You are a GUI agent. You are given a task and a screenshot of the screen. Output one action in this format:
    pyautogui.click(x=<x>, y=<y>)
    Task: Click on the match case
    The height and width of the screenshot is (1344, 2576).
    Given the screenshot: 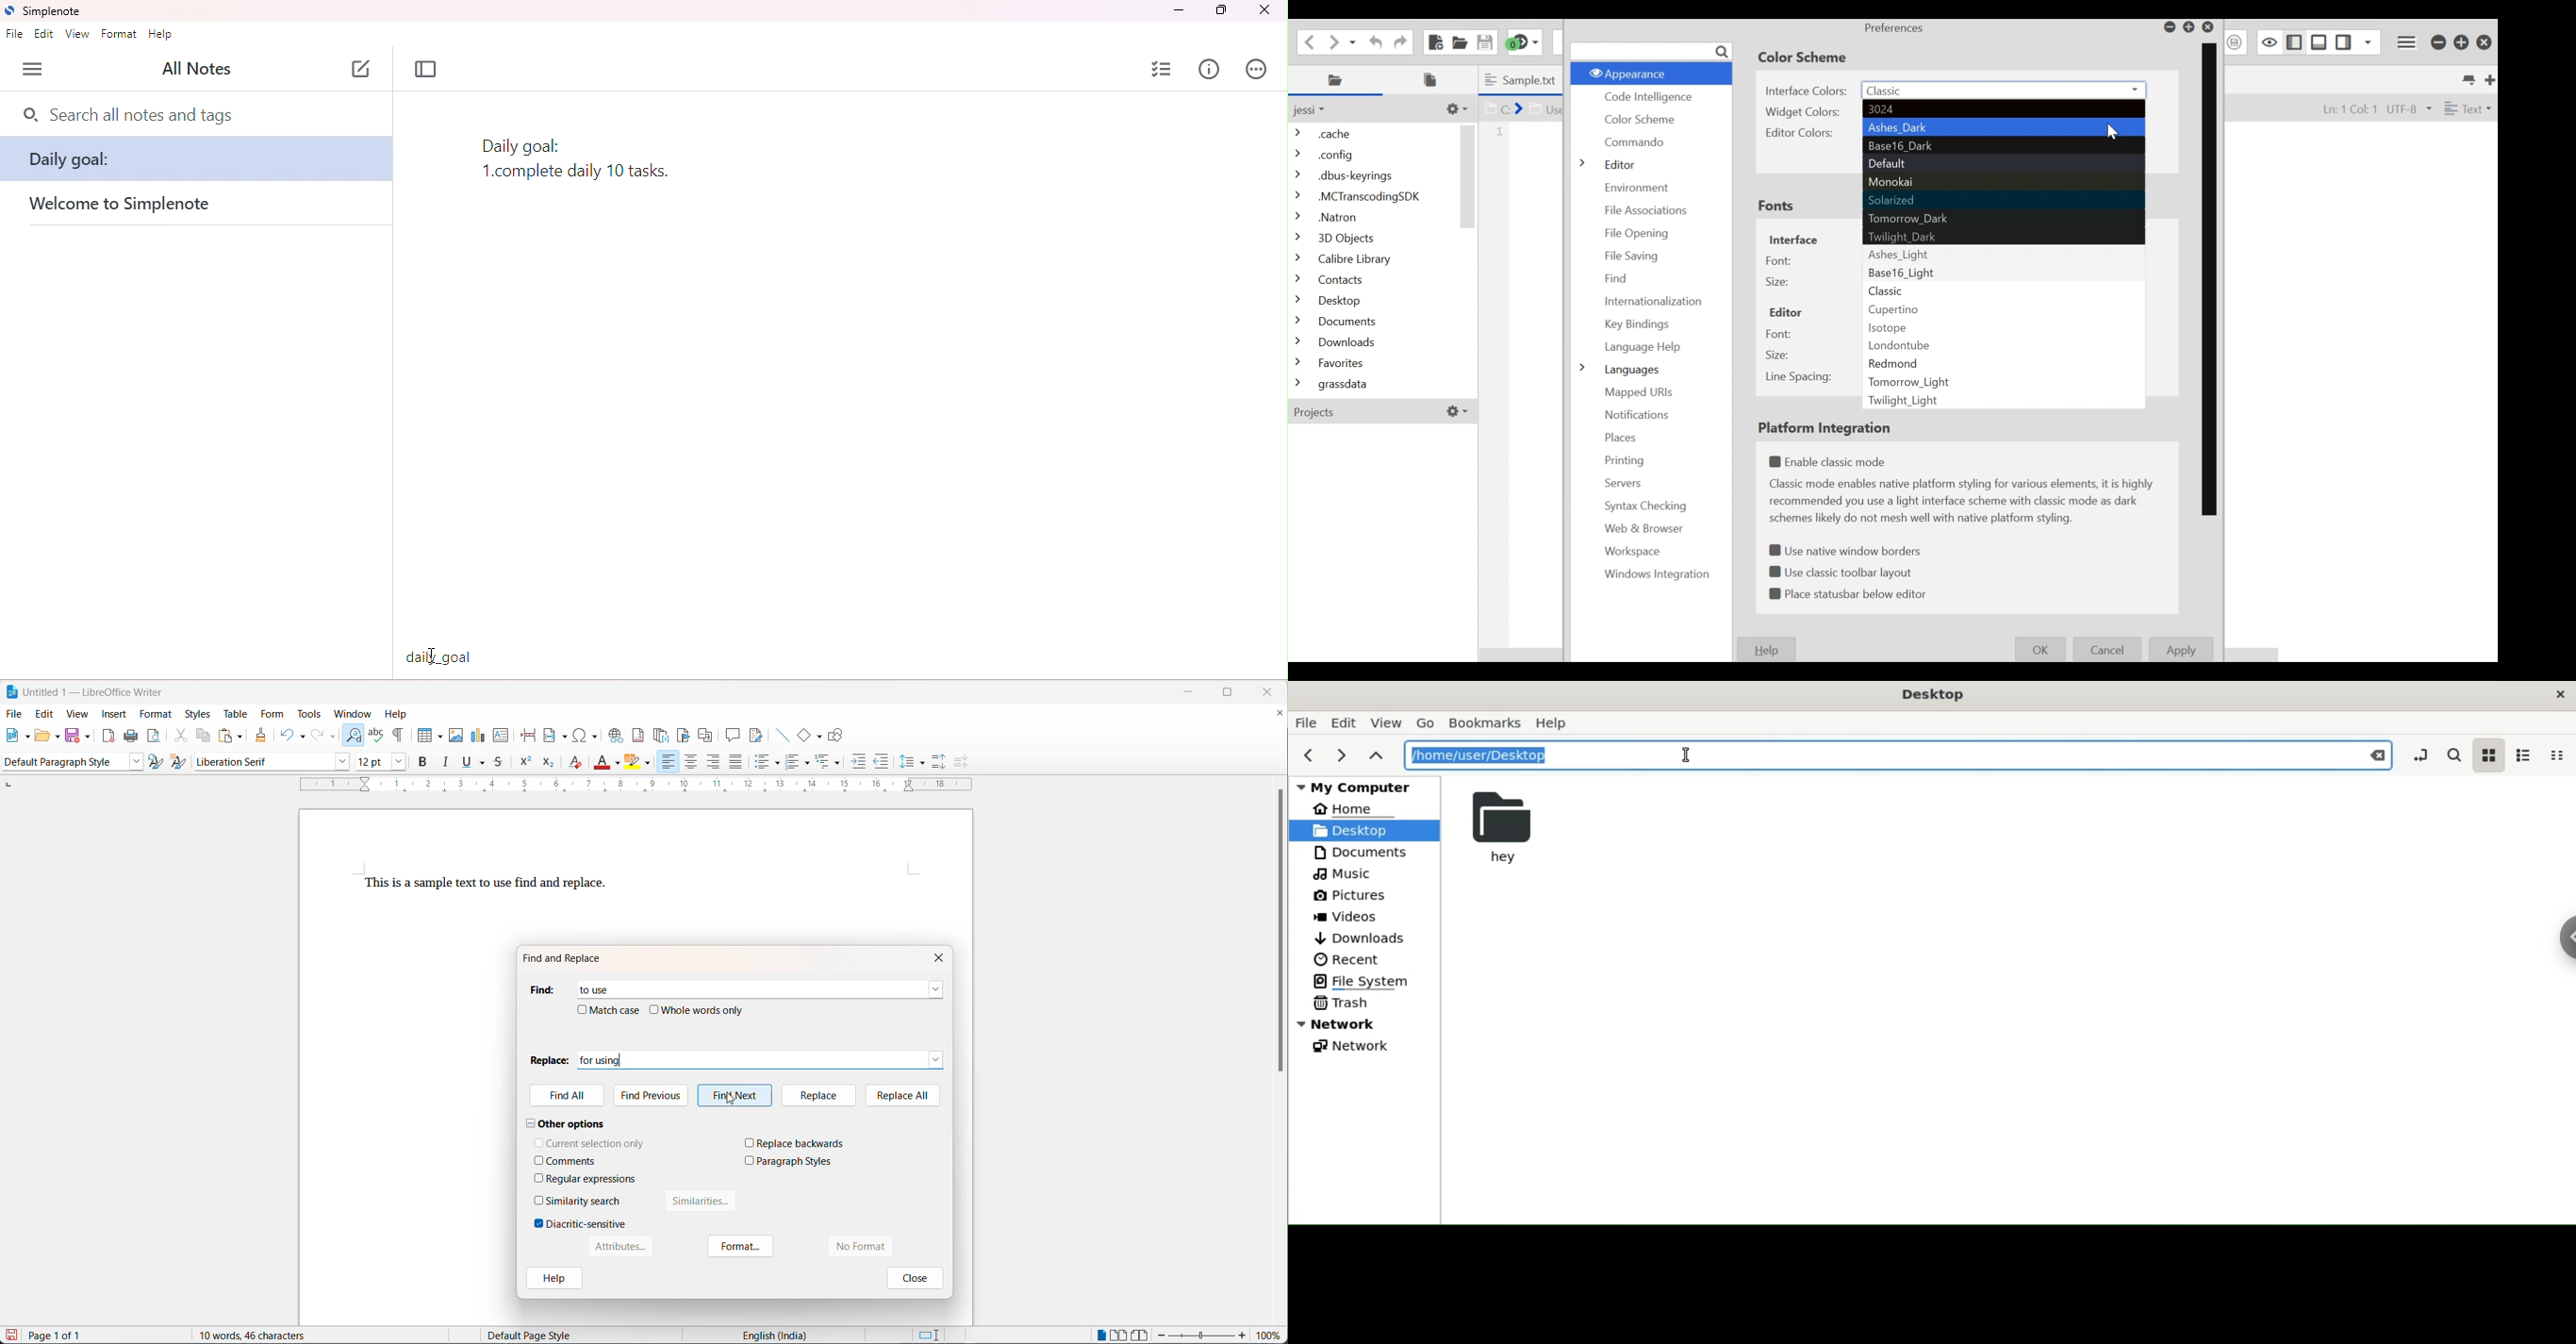 What is the action you would take?
    pyautogui.click(x=616, y=1010)
    